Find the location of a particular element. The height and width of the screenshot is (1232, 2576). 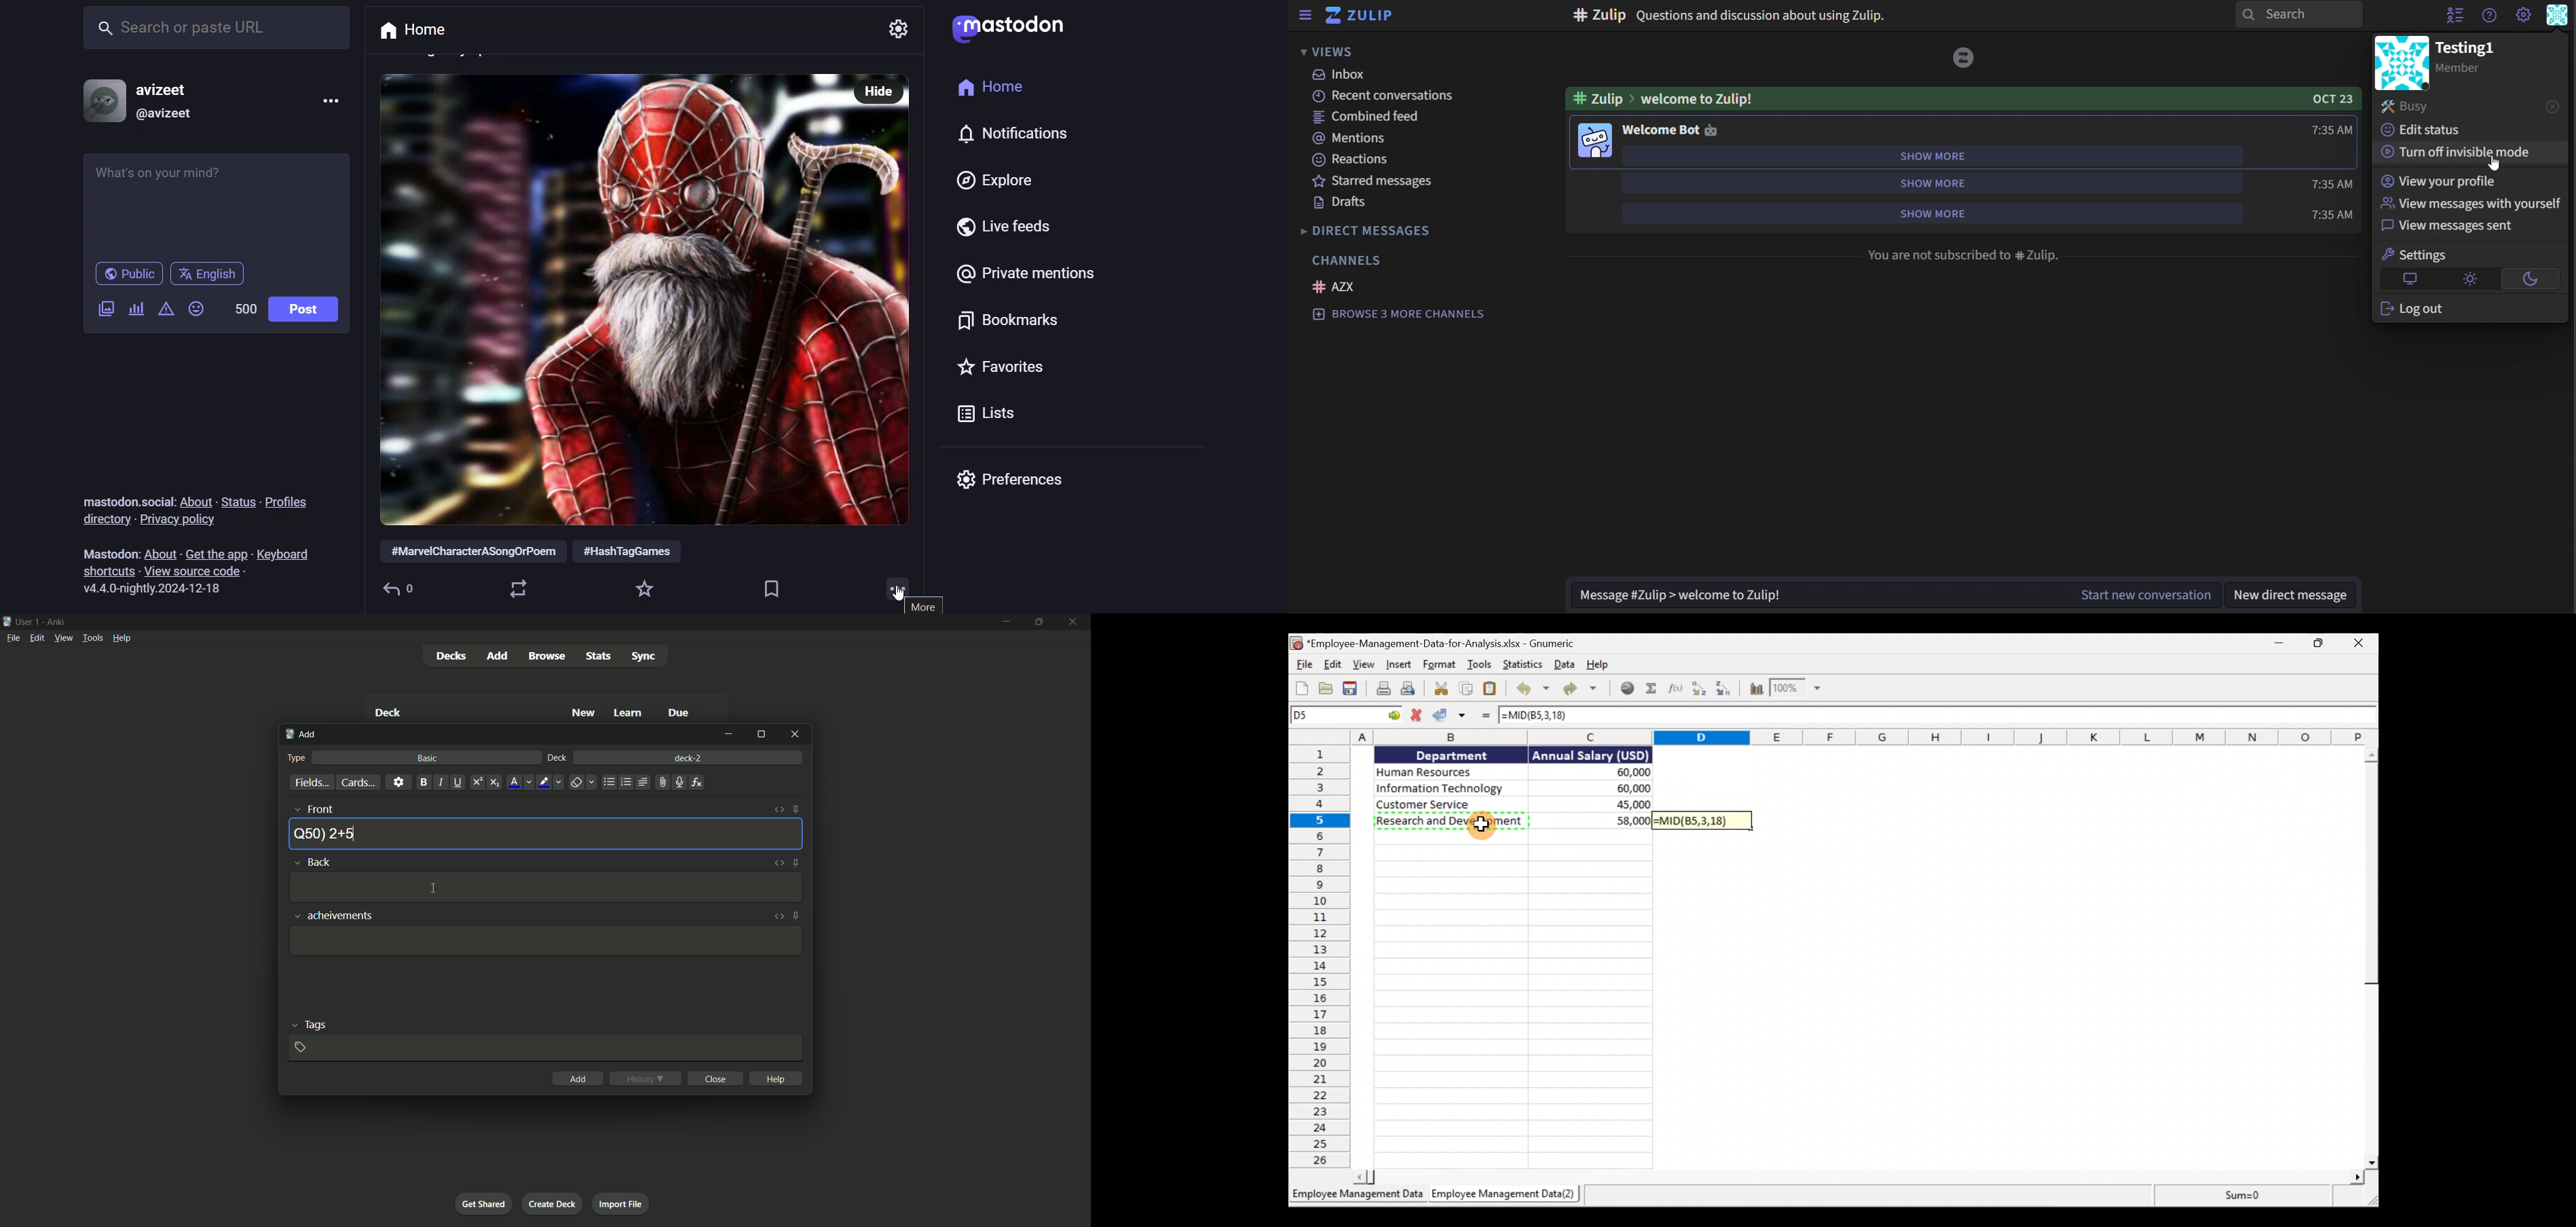

add is located at coordinates (301, 734).